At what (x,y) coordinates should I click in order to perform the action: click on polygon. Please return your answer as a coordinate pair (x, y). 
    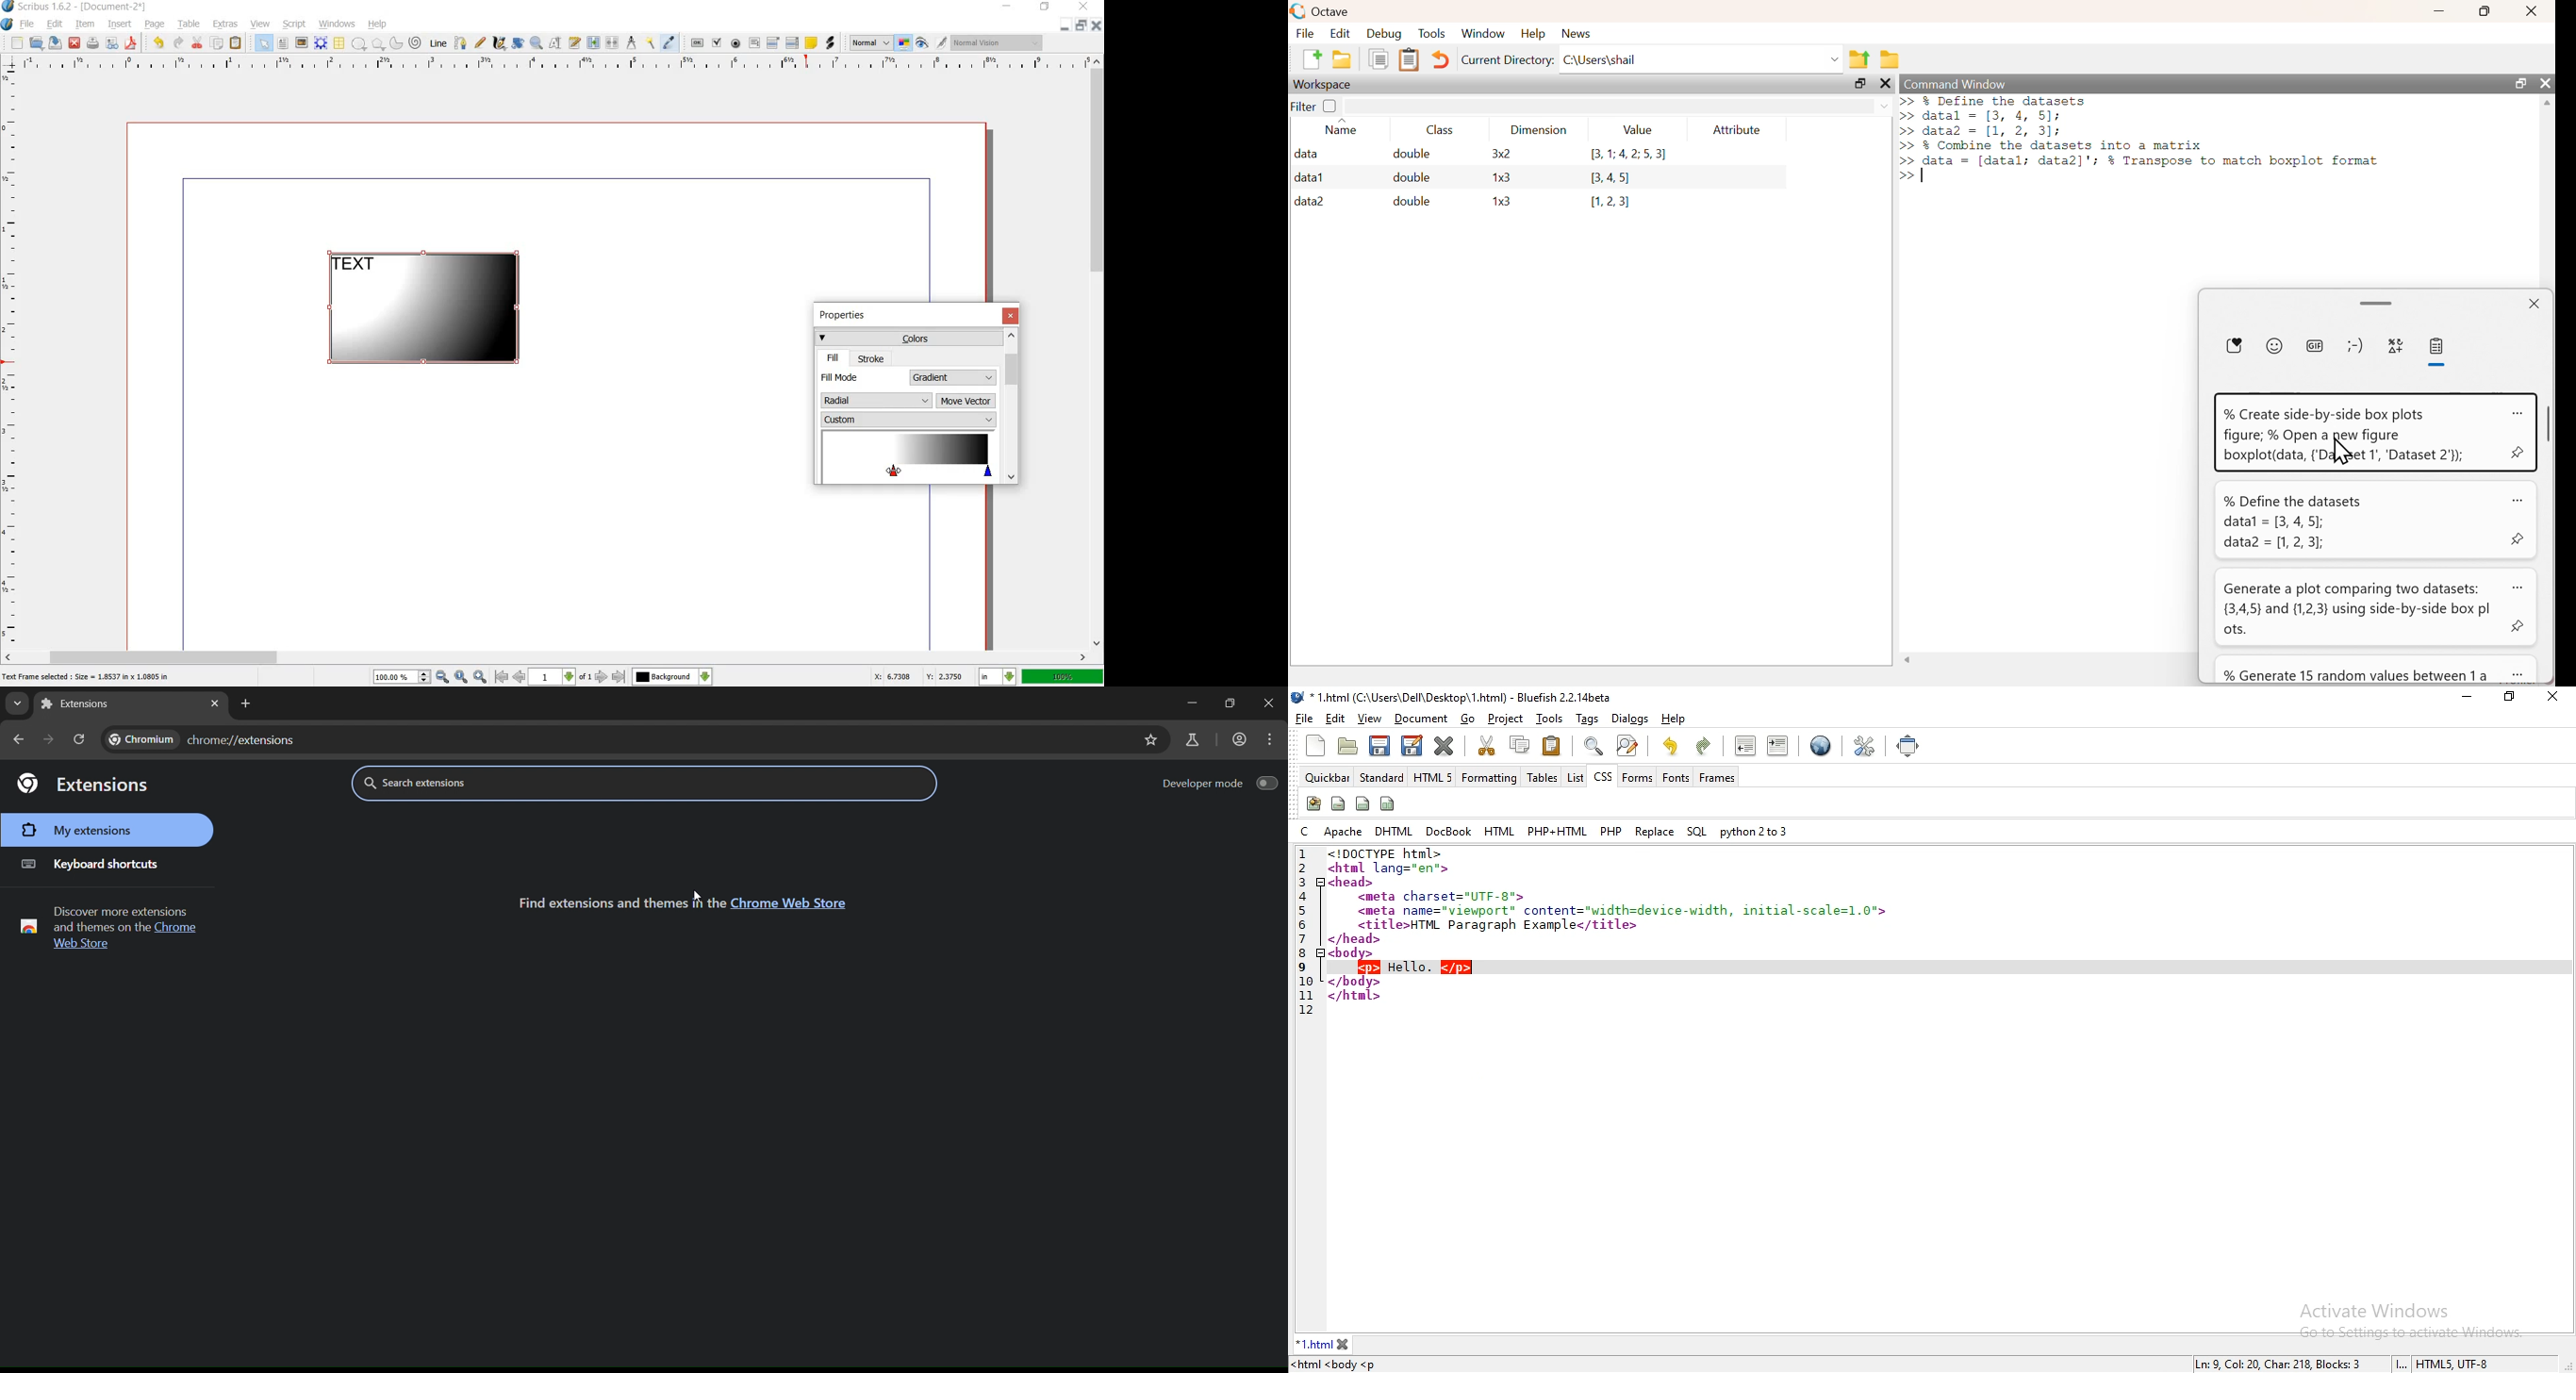
    Looking at the image, I should click on (376, 43).